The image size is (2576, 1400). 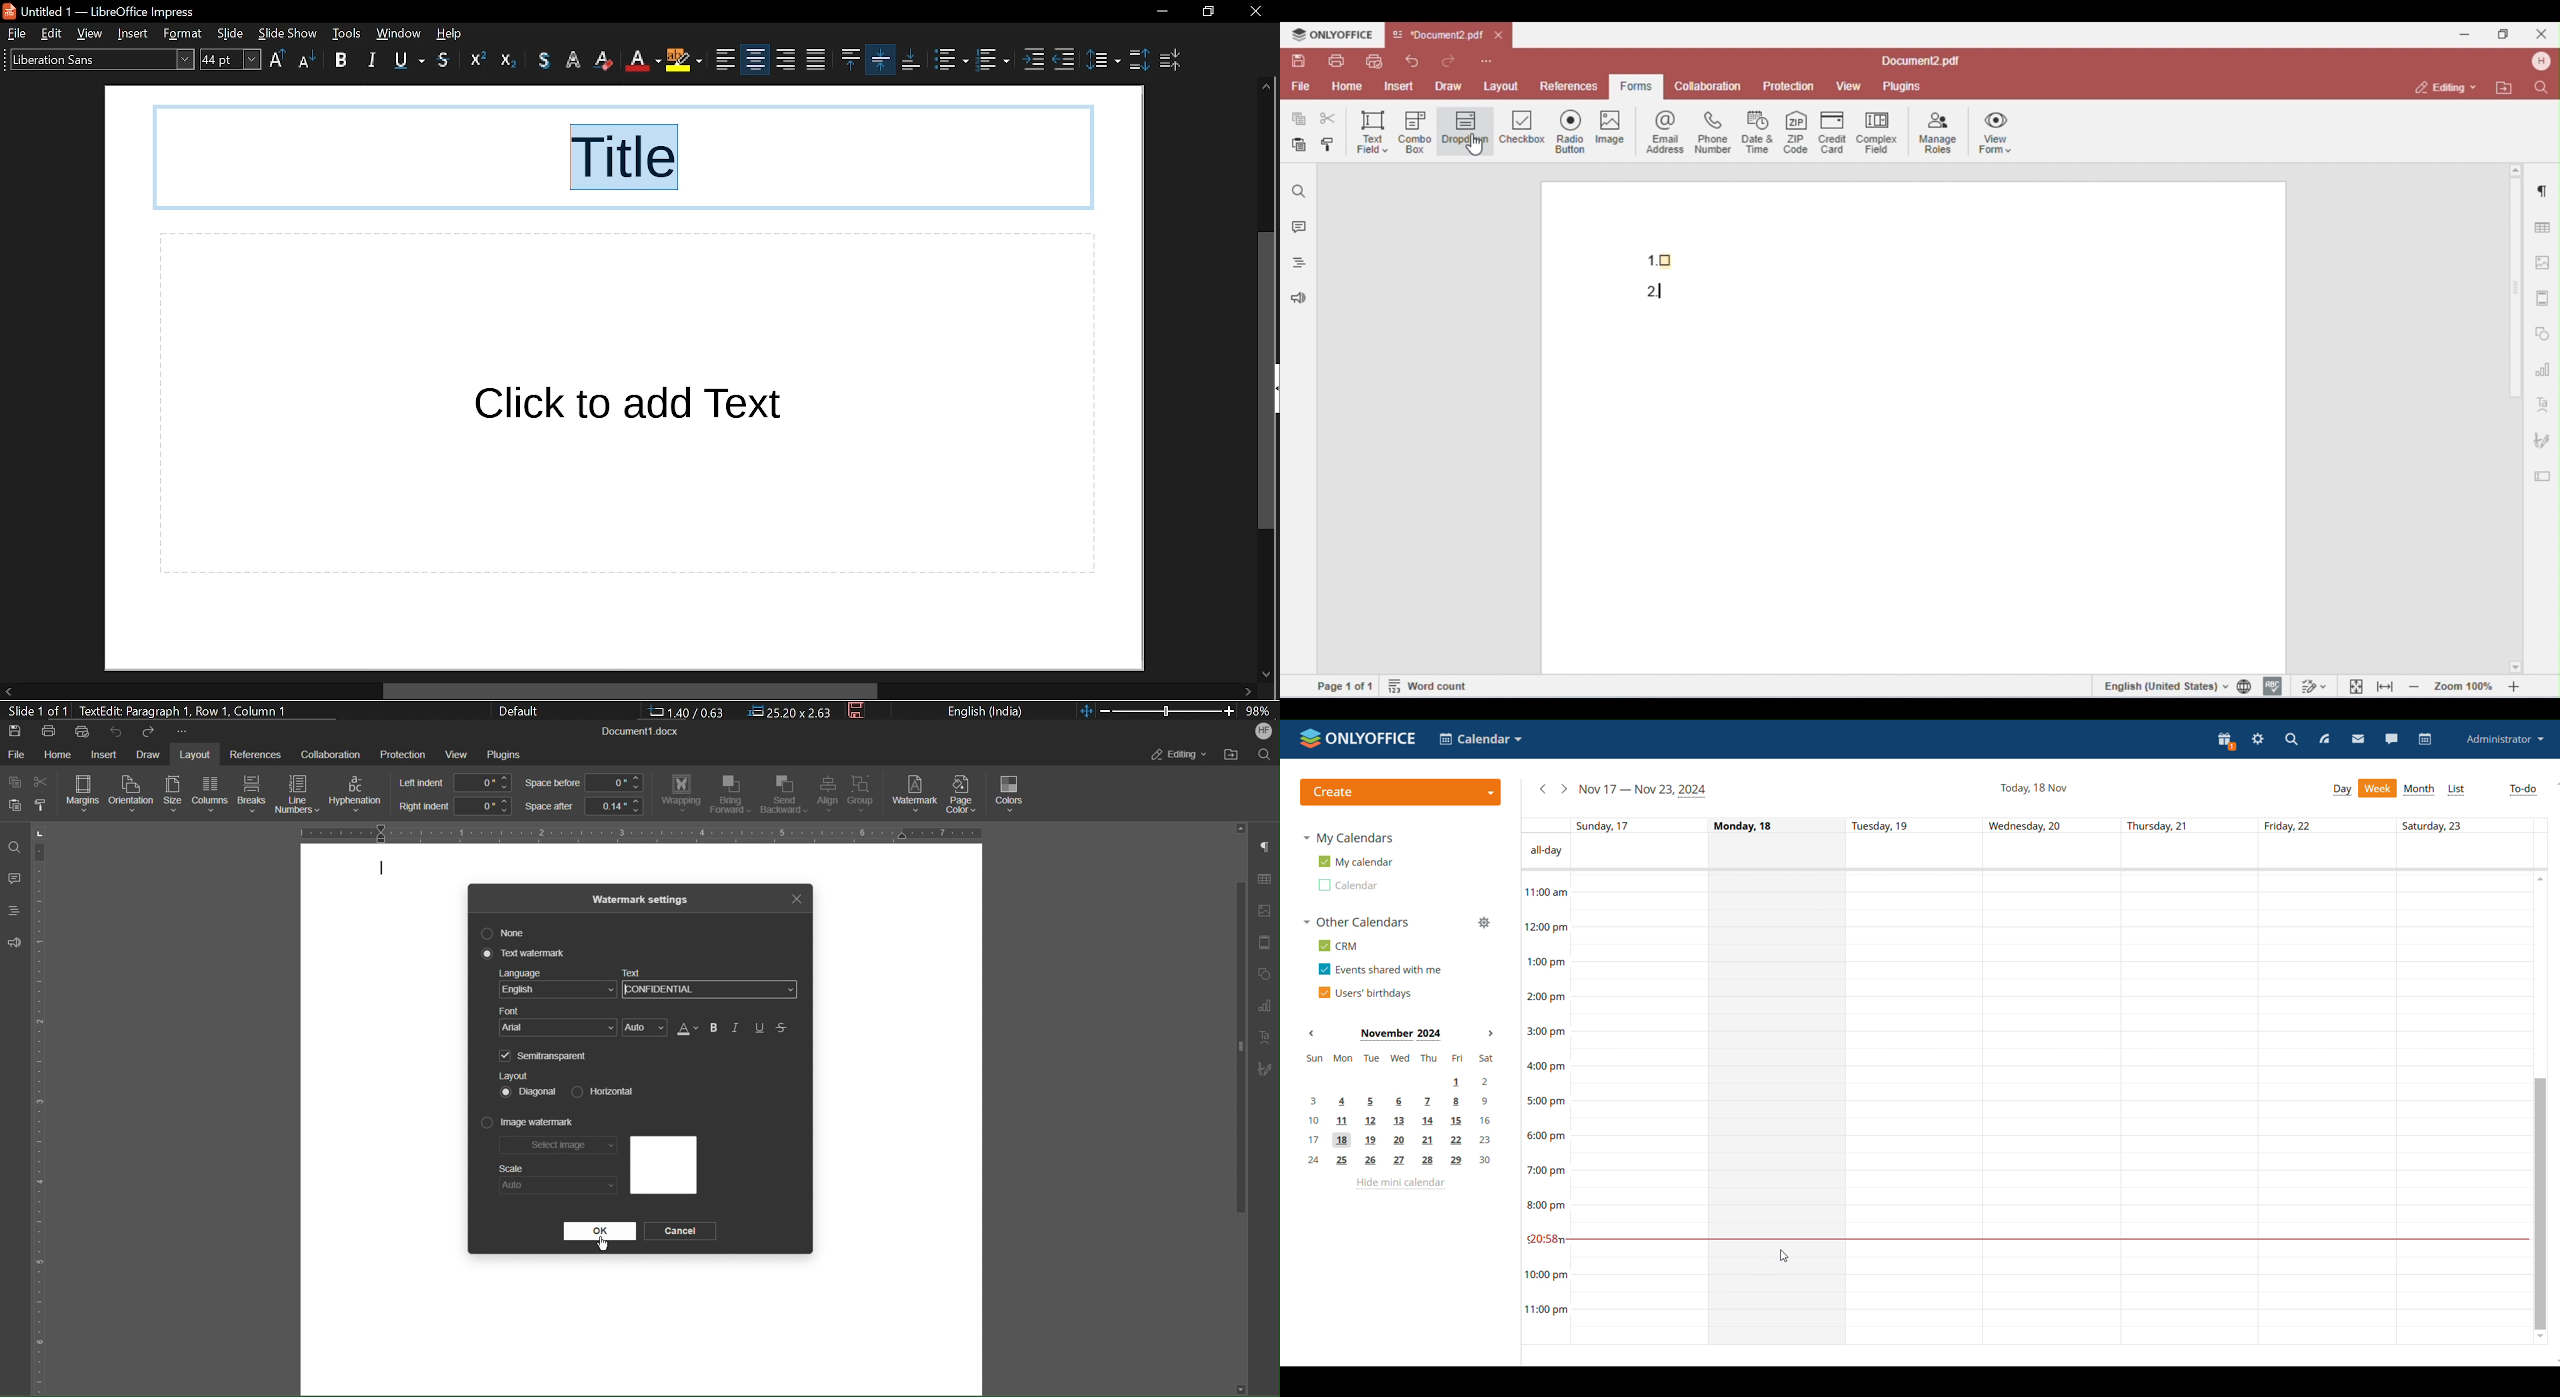 I want to click on Non-Printing Characters, so click(x=1265, y=848).